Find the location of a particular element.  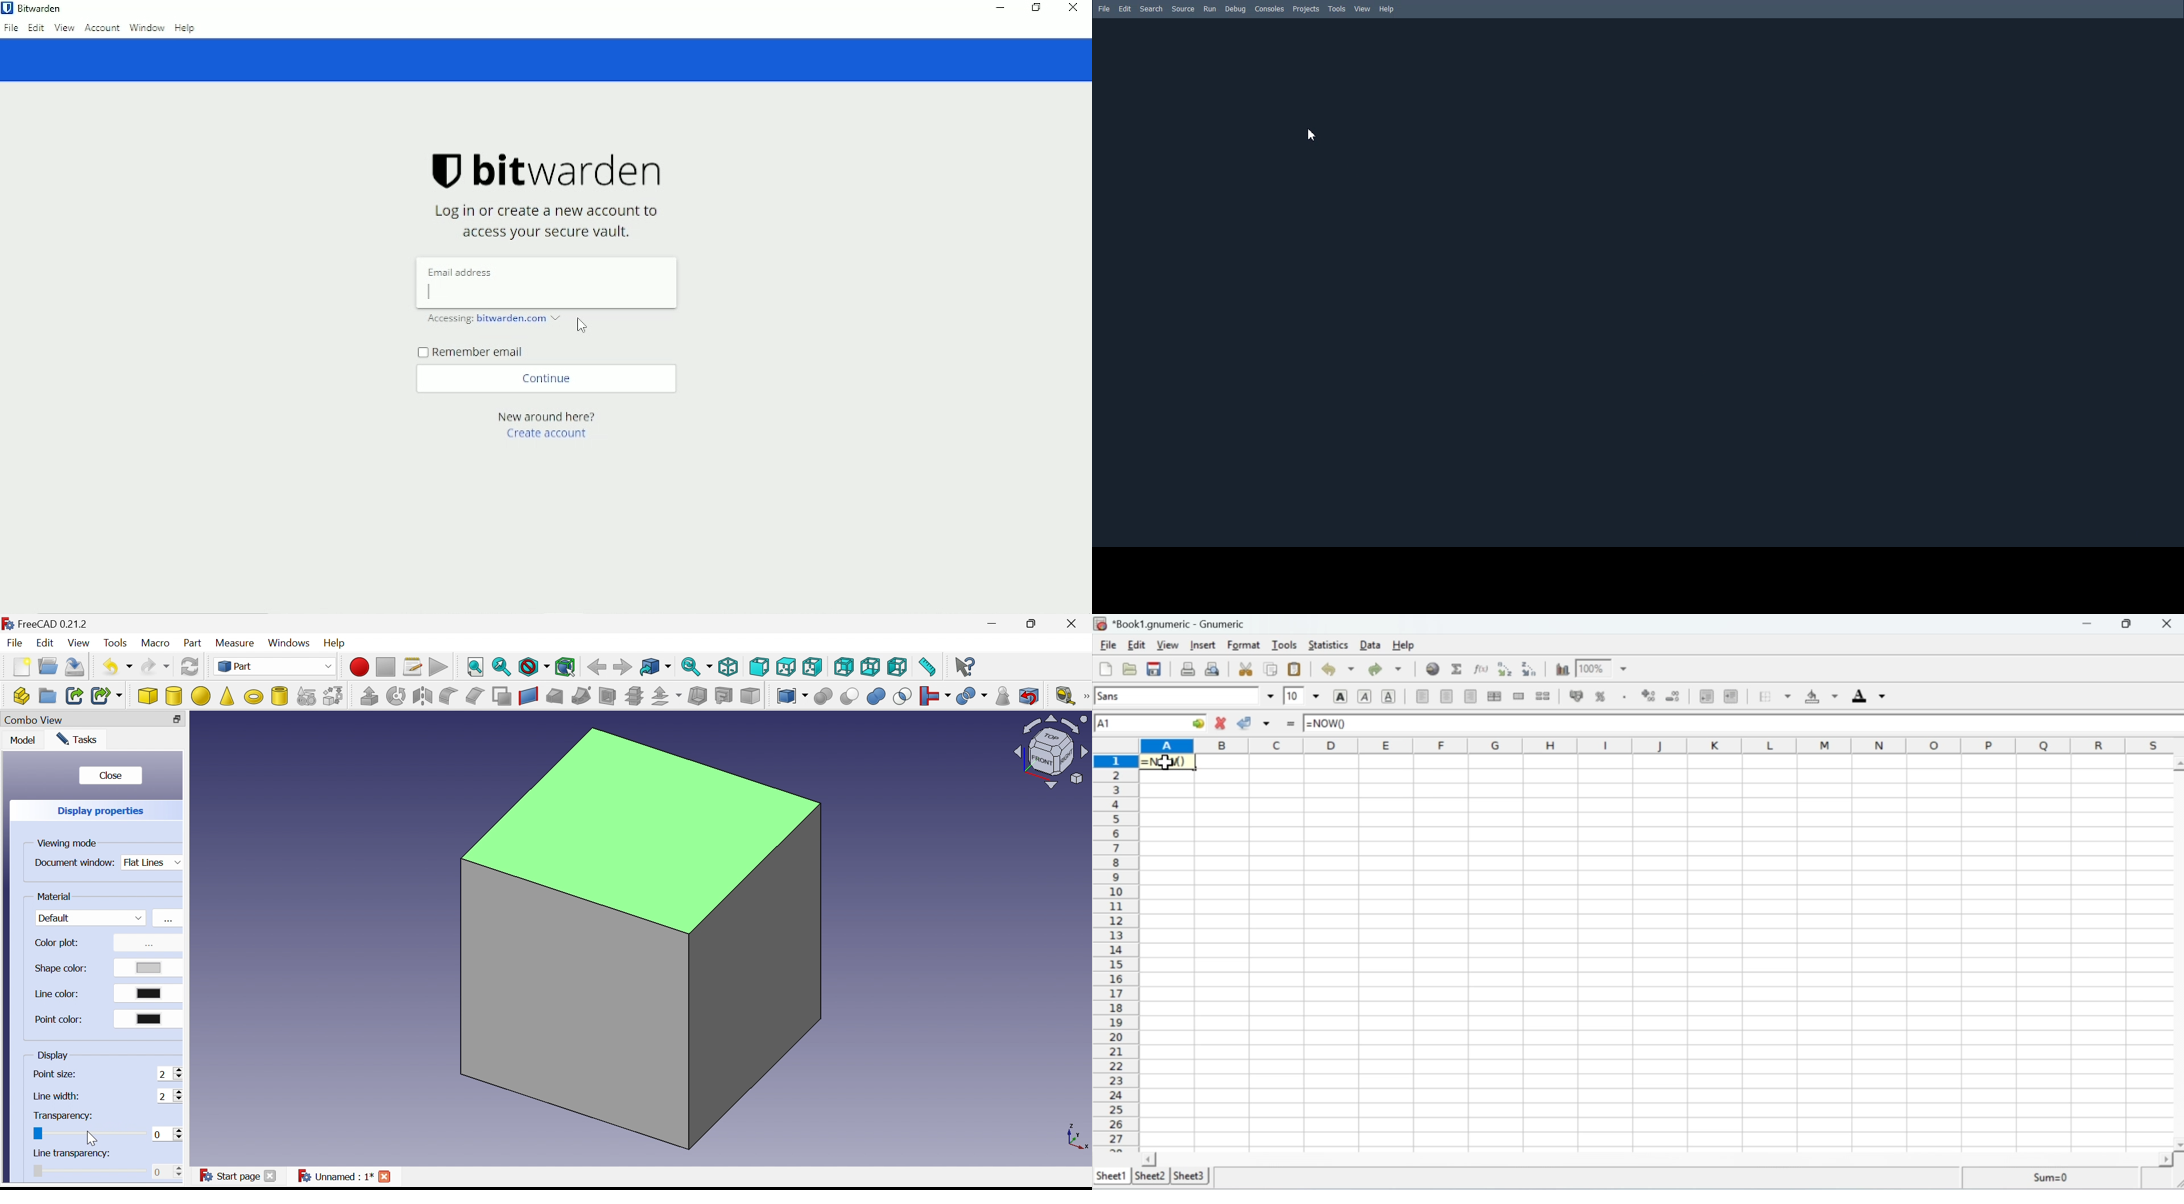

Back is located at coordinates (597, 667).